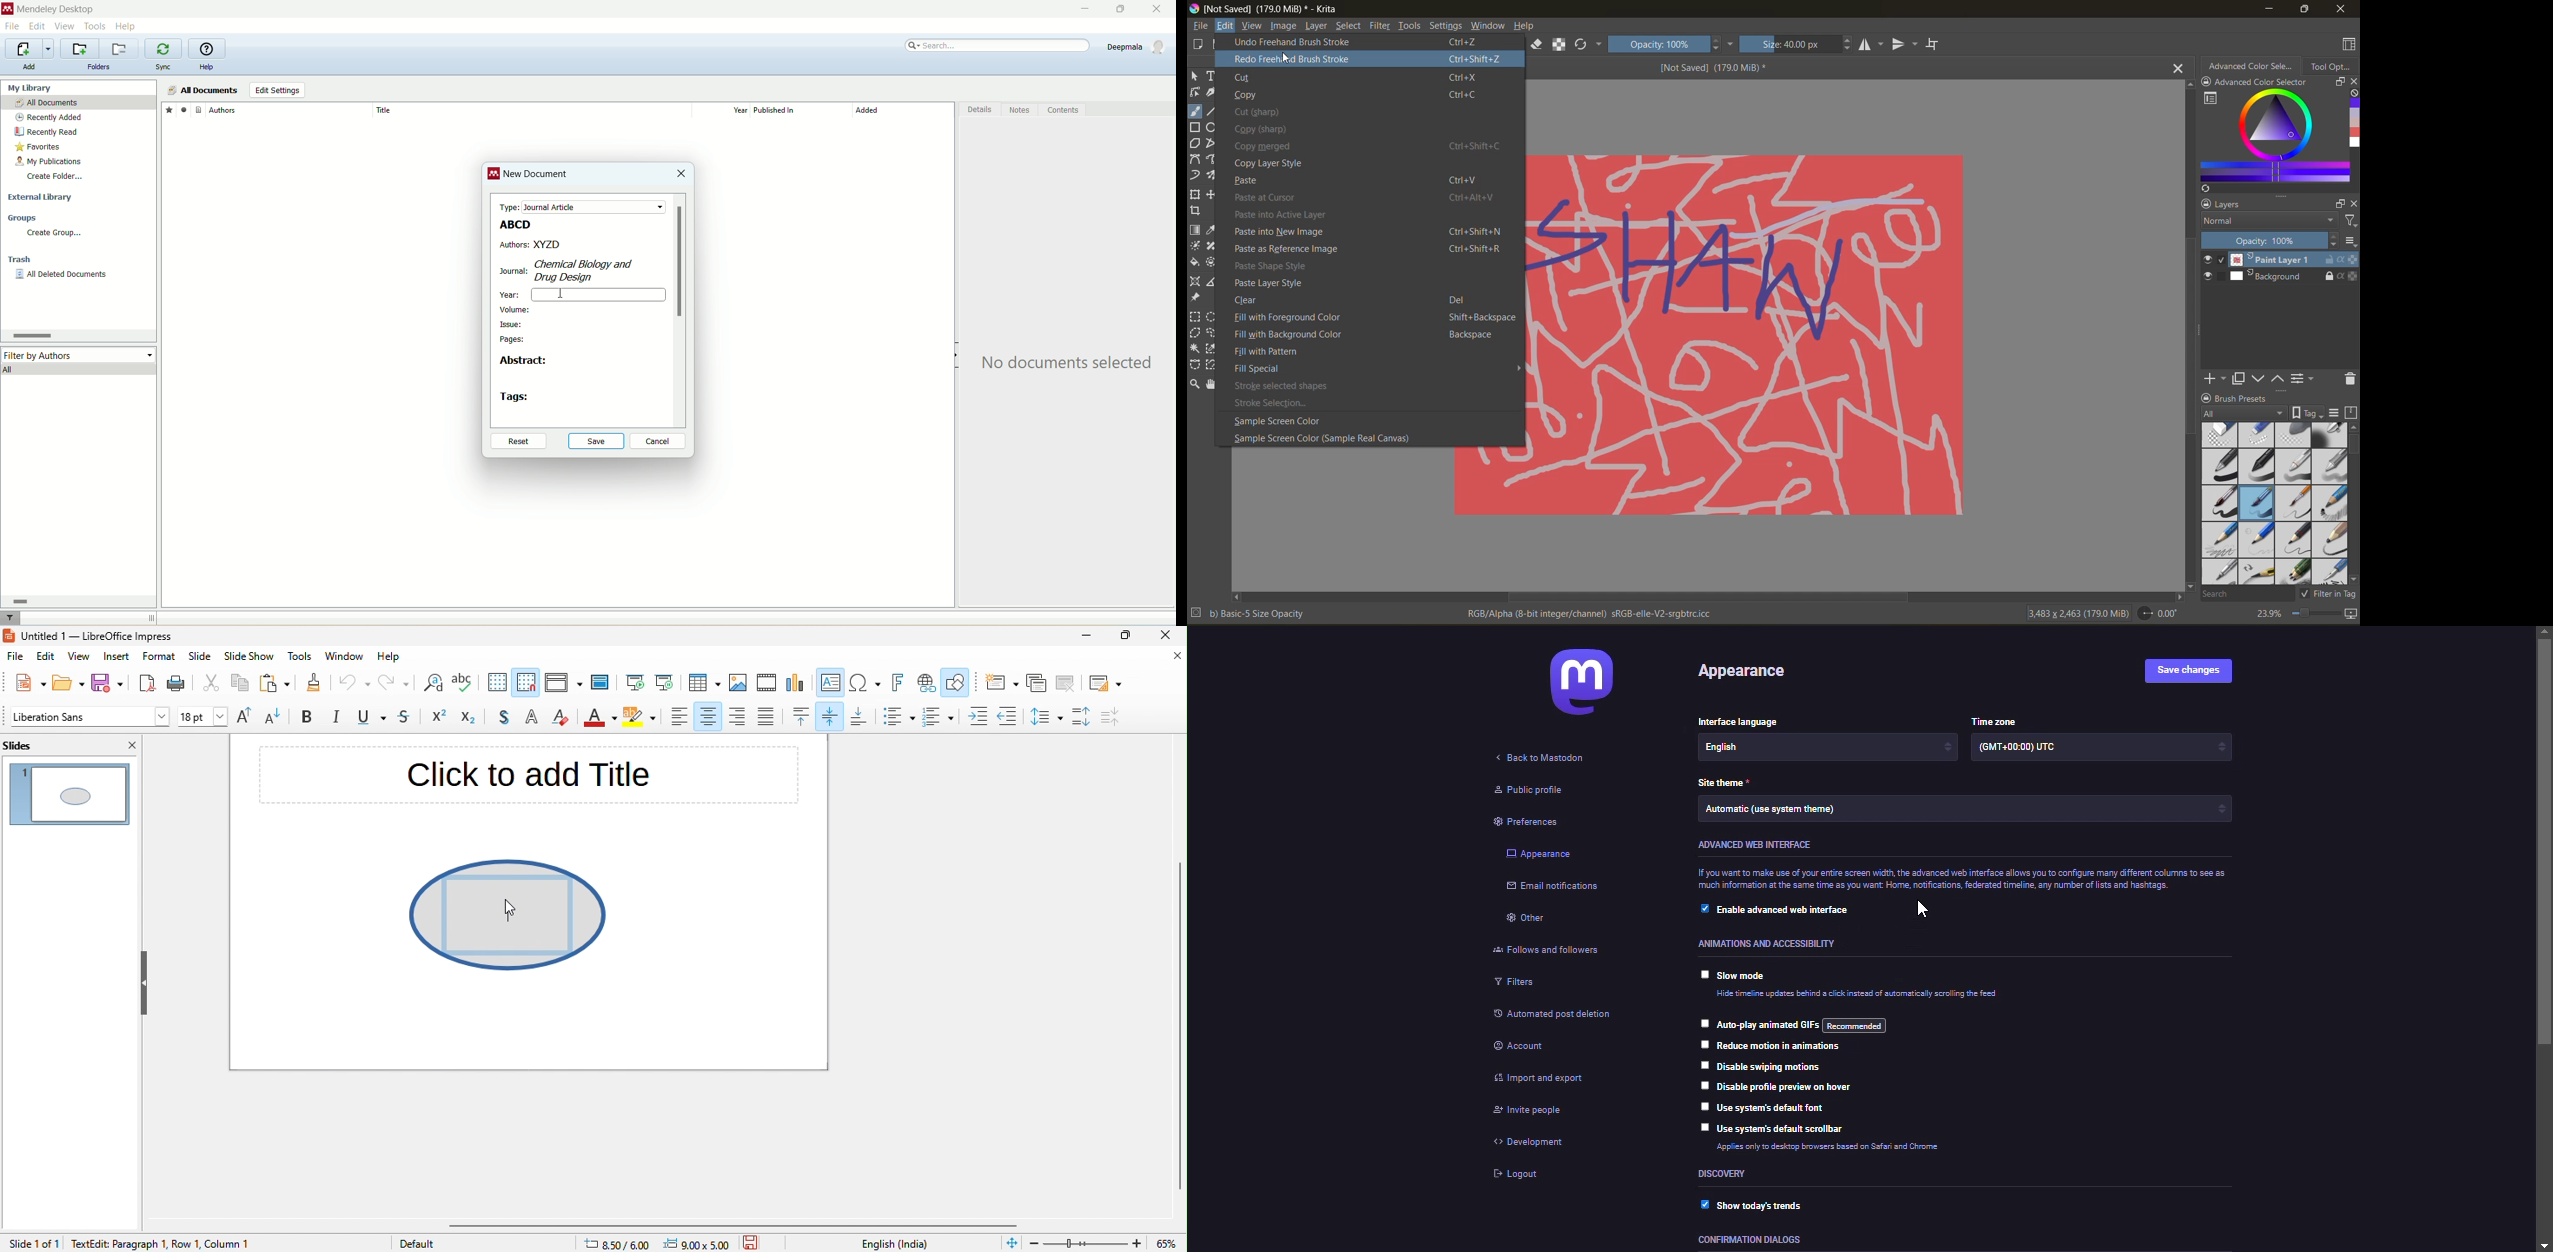 This screenshot has height=1260, width=2576. Describe the element at coordinates (1118, 9) in the screenshot. I see `maximize` at that location.